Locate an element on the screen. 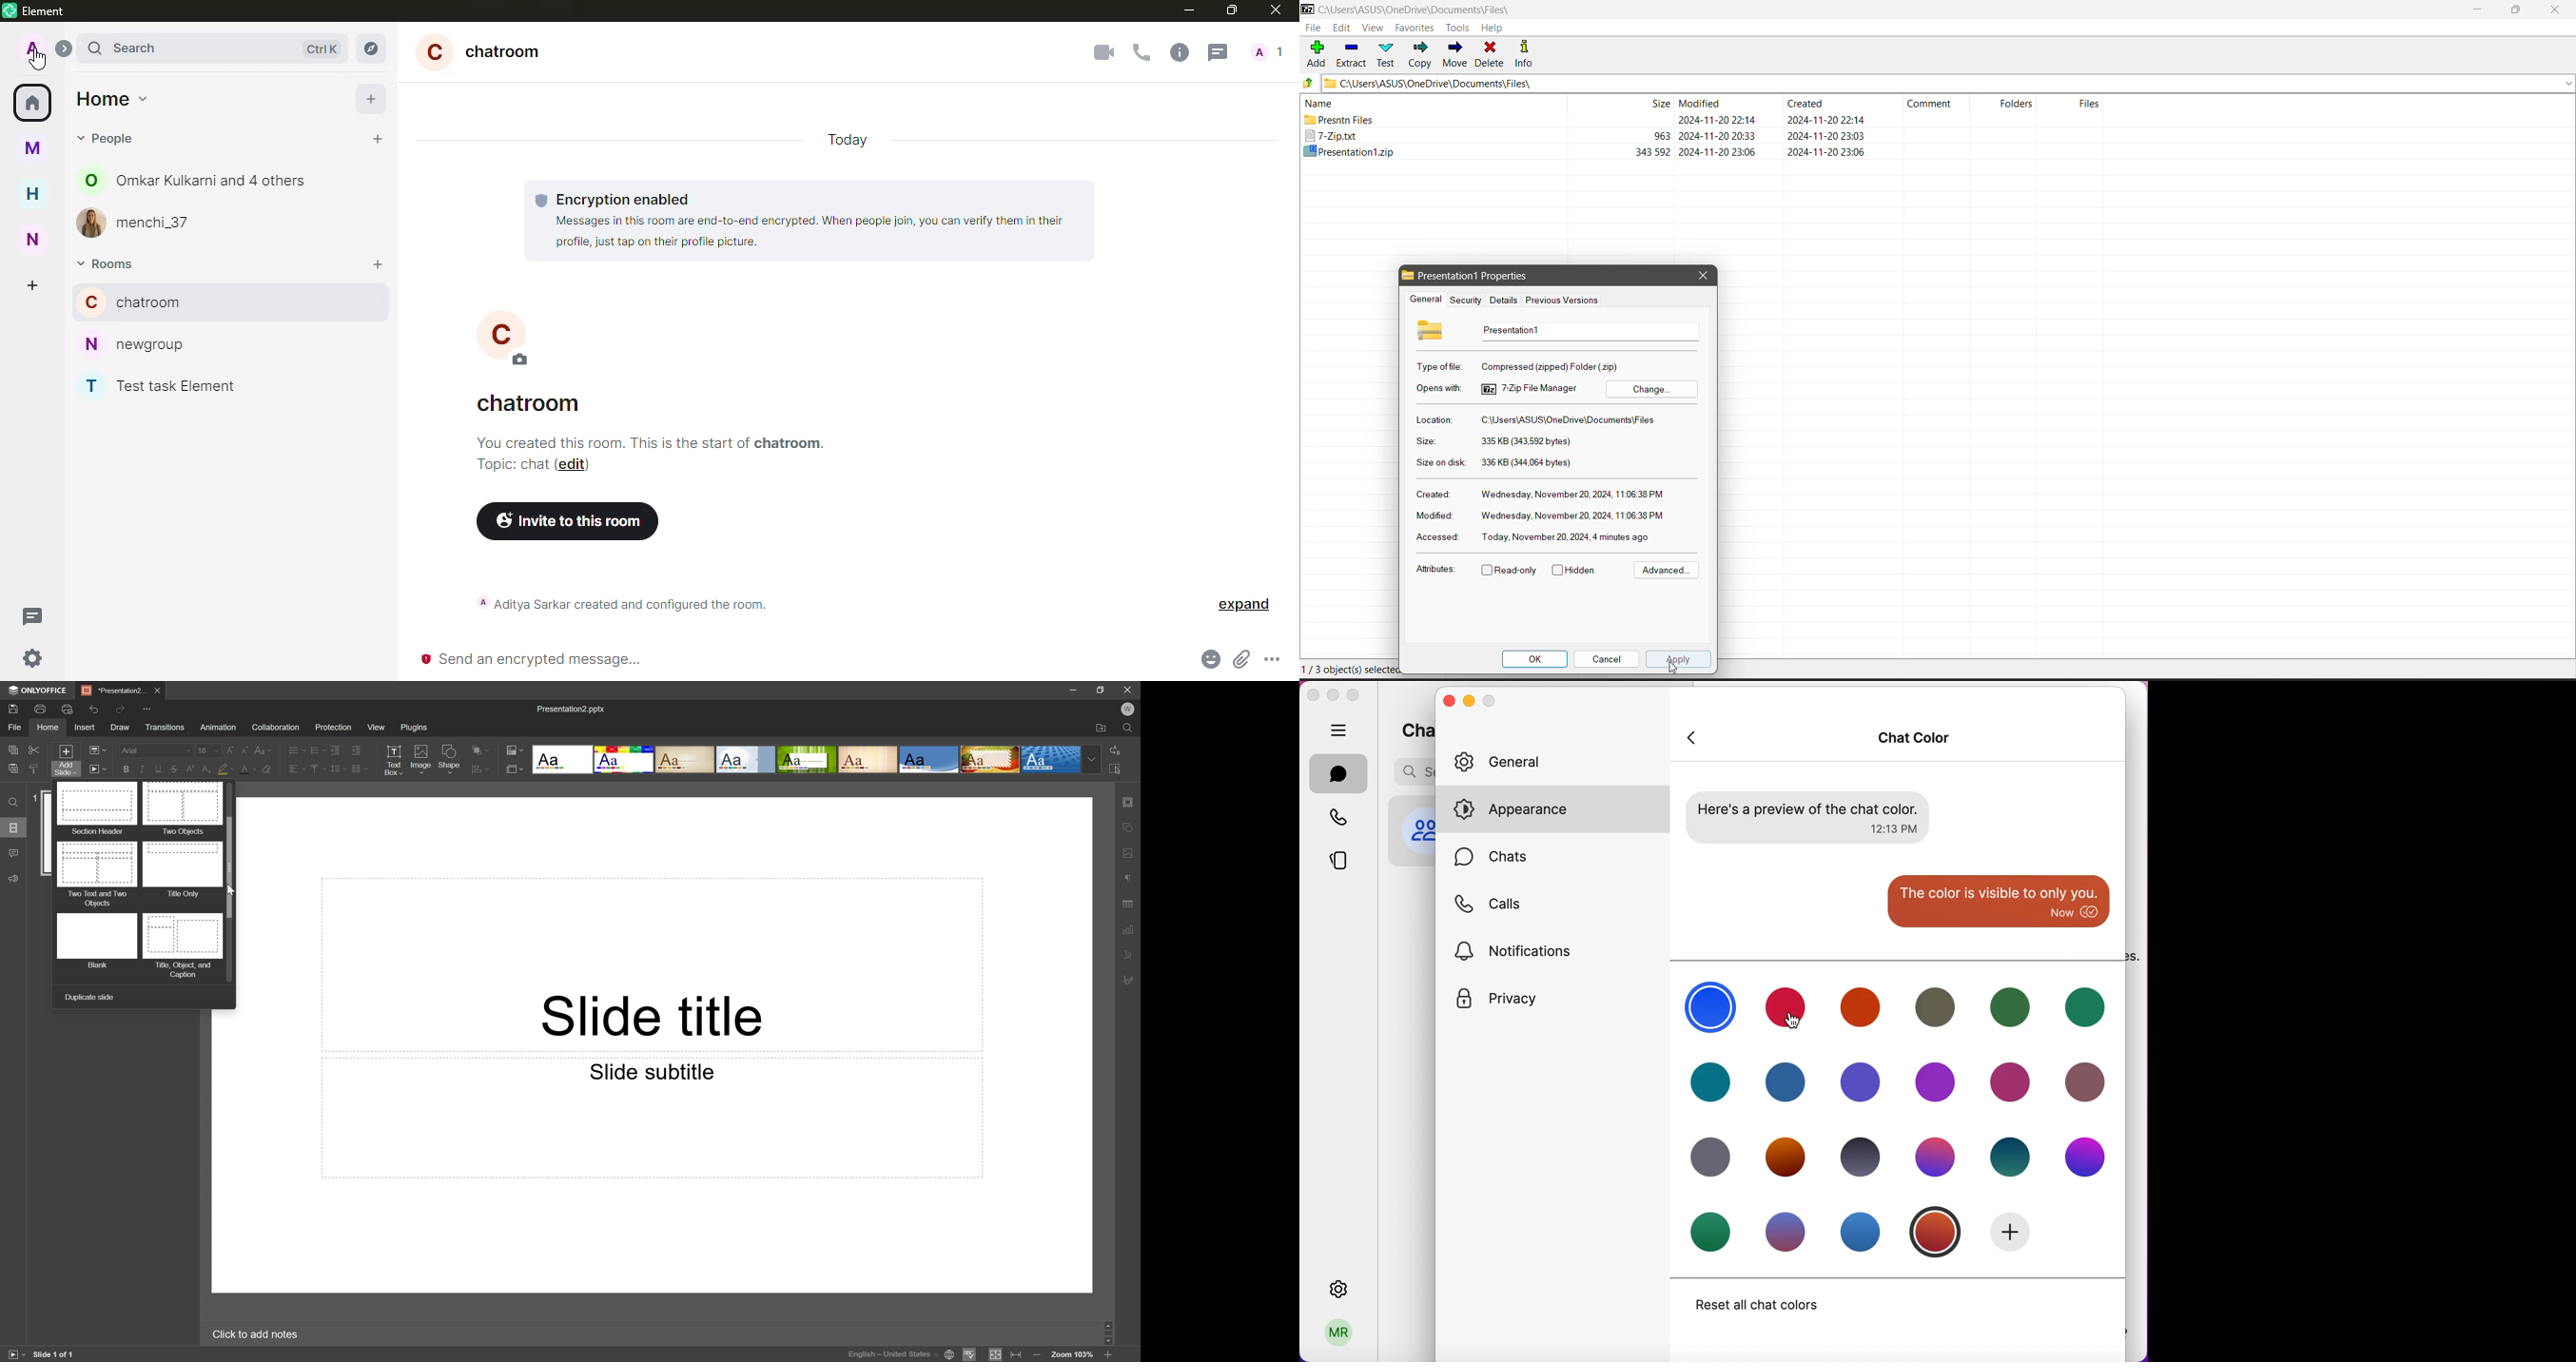 Image resolution: width=2576 pixels, height=1372 pixels. Favorites is located at coordinates (1415, 28).